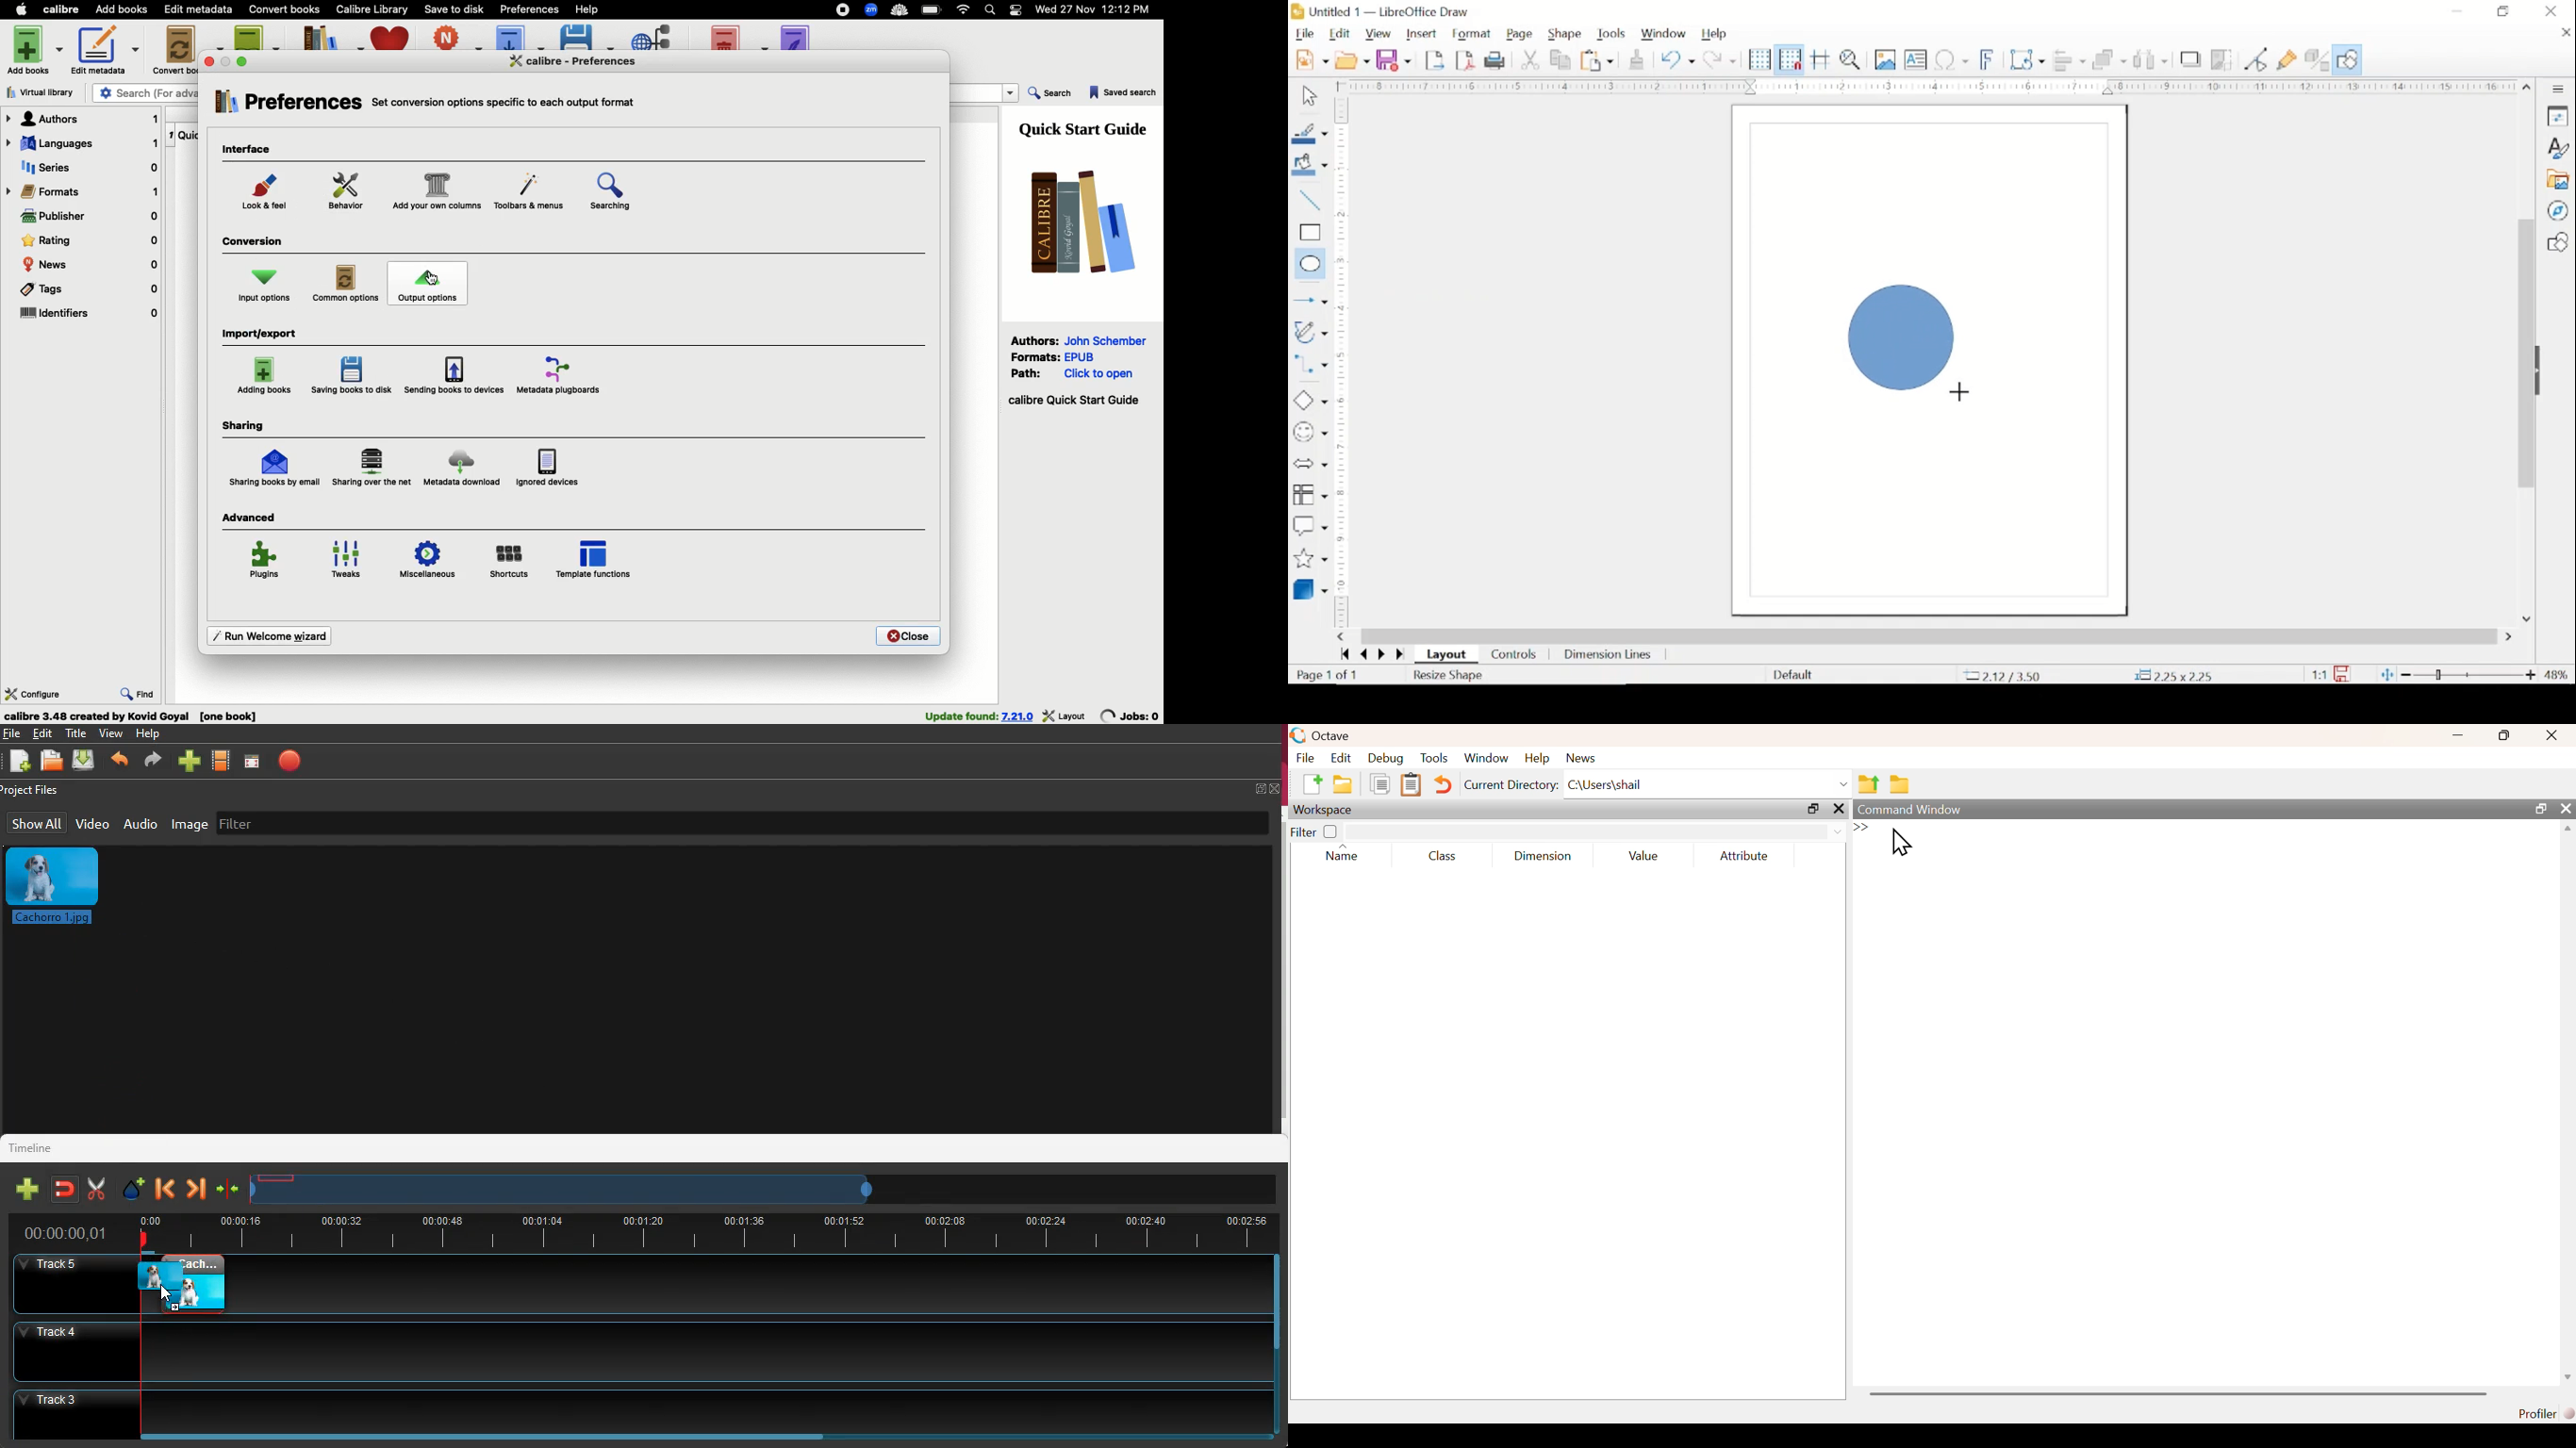 This screenshot has height=1456, width=2576. What do you see at coordinates (453, 375) in the screenshot?
I see `Sending books to devices` at bounding box center [453, 375].